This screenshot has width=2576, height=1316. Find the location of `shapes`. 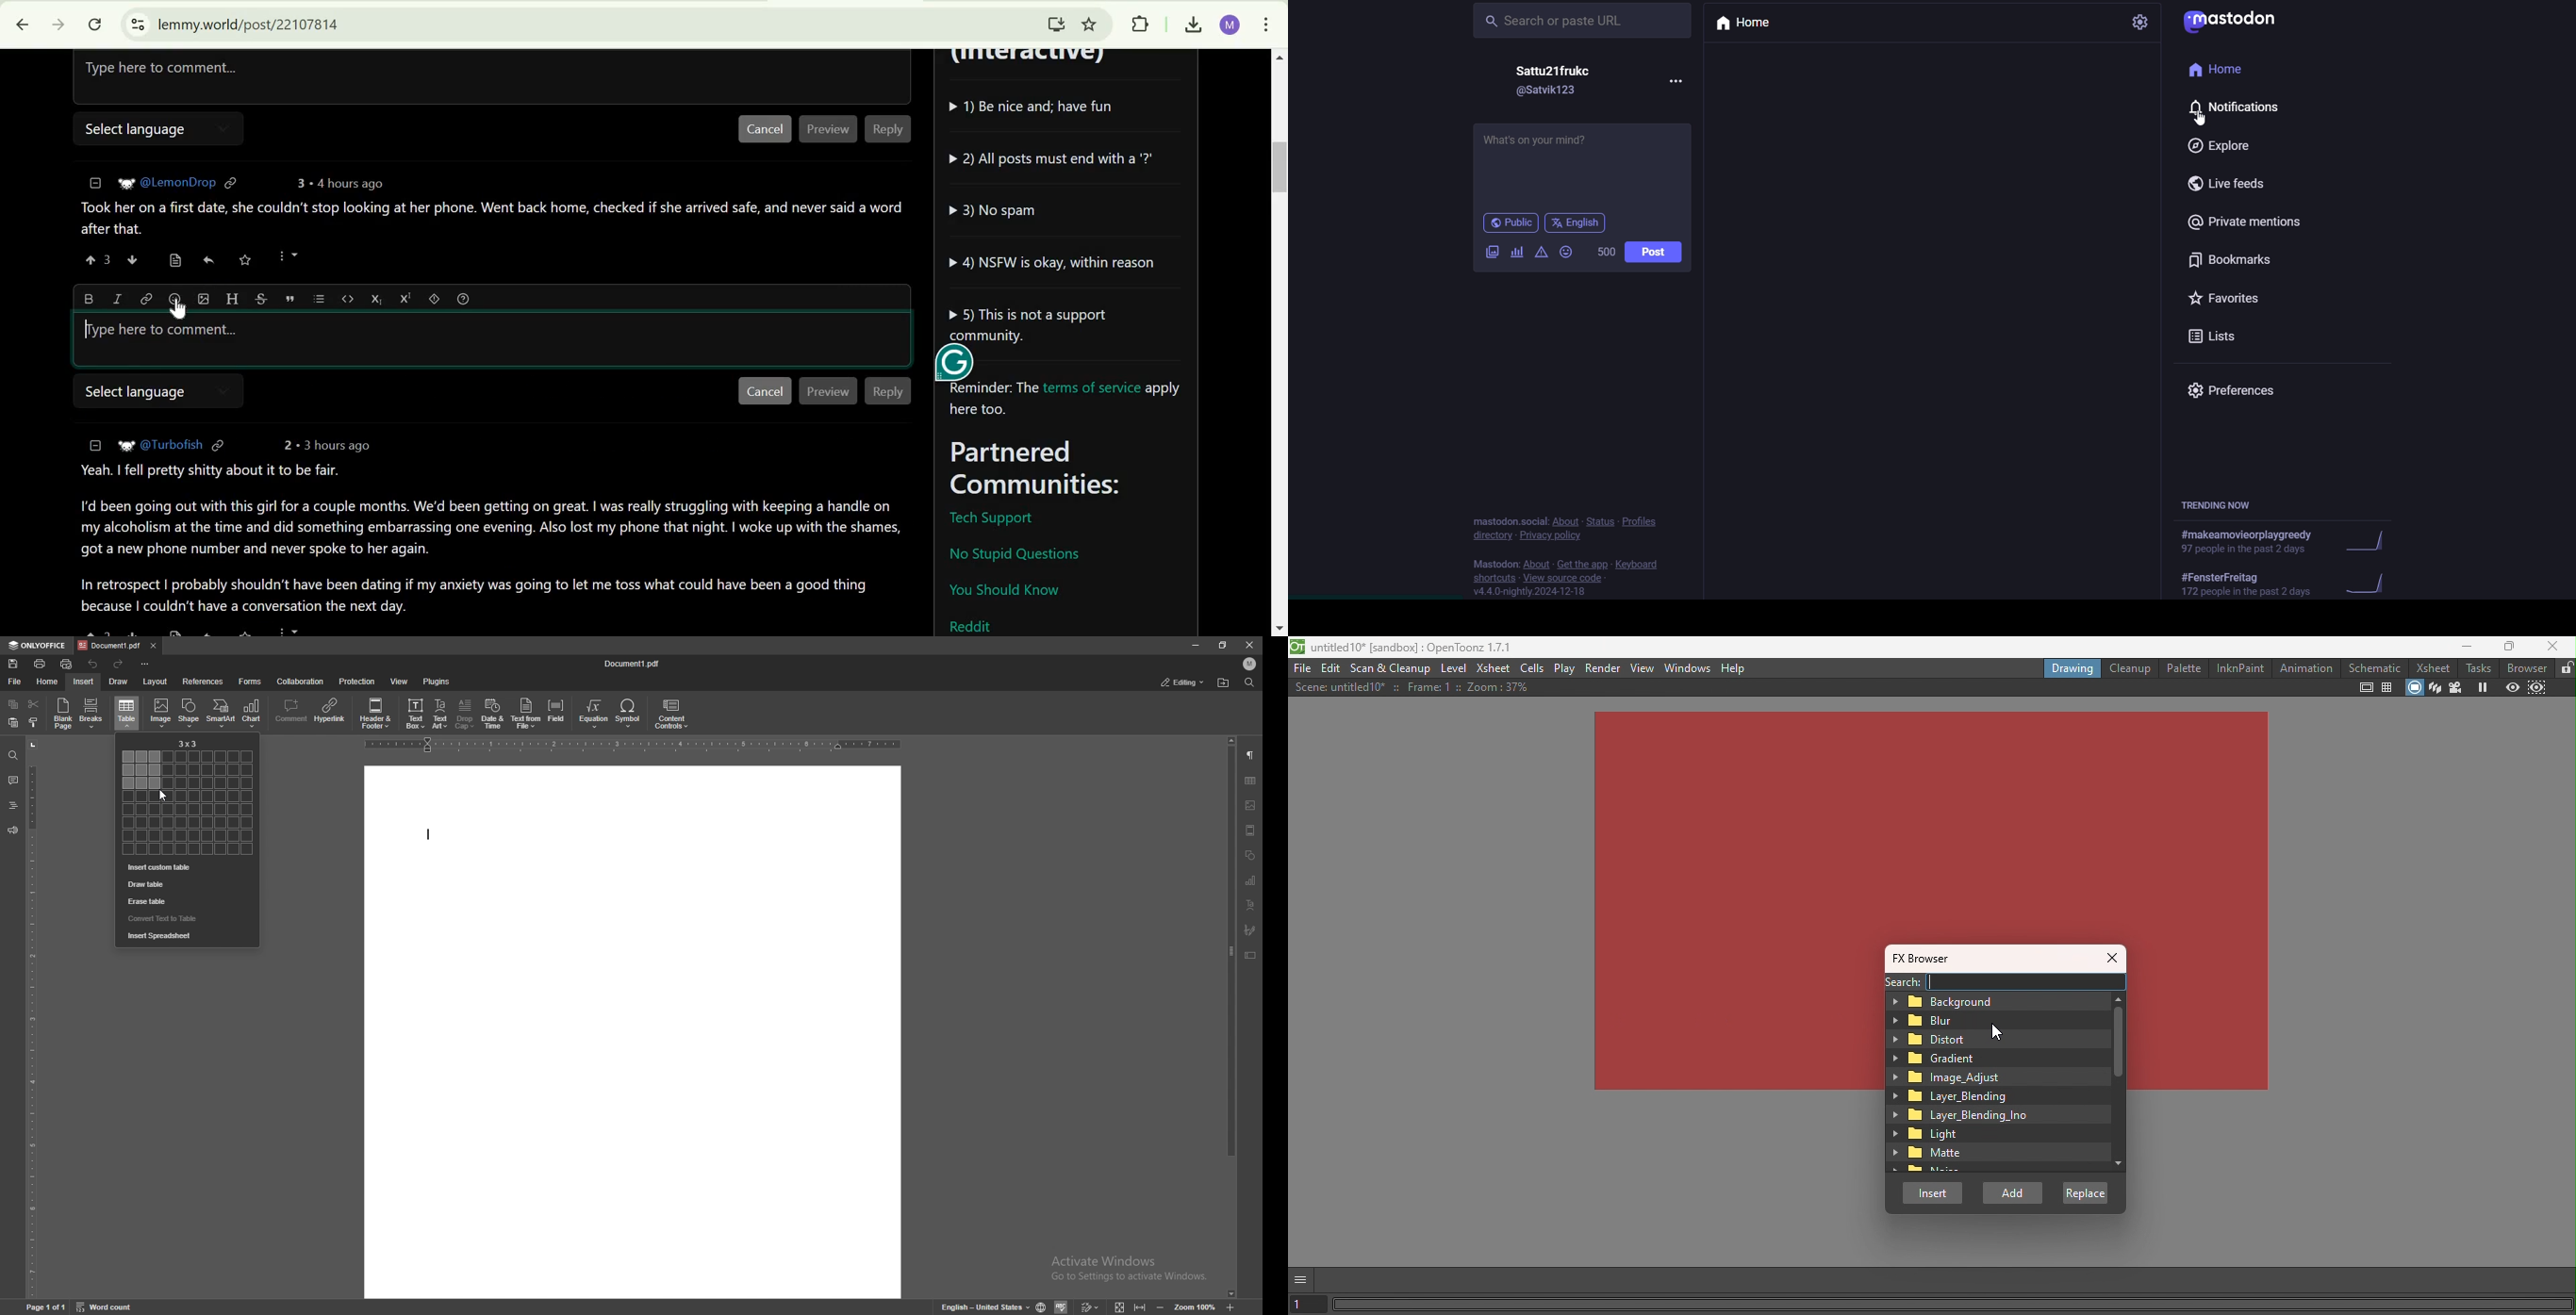

shapes is located at coordinates (1250, 856).